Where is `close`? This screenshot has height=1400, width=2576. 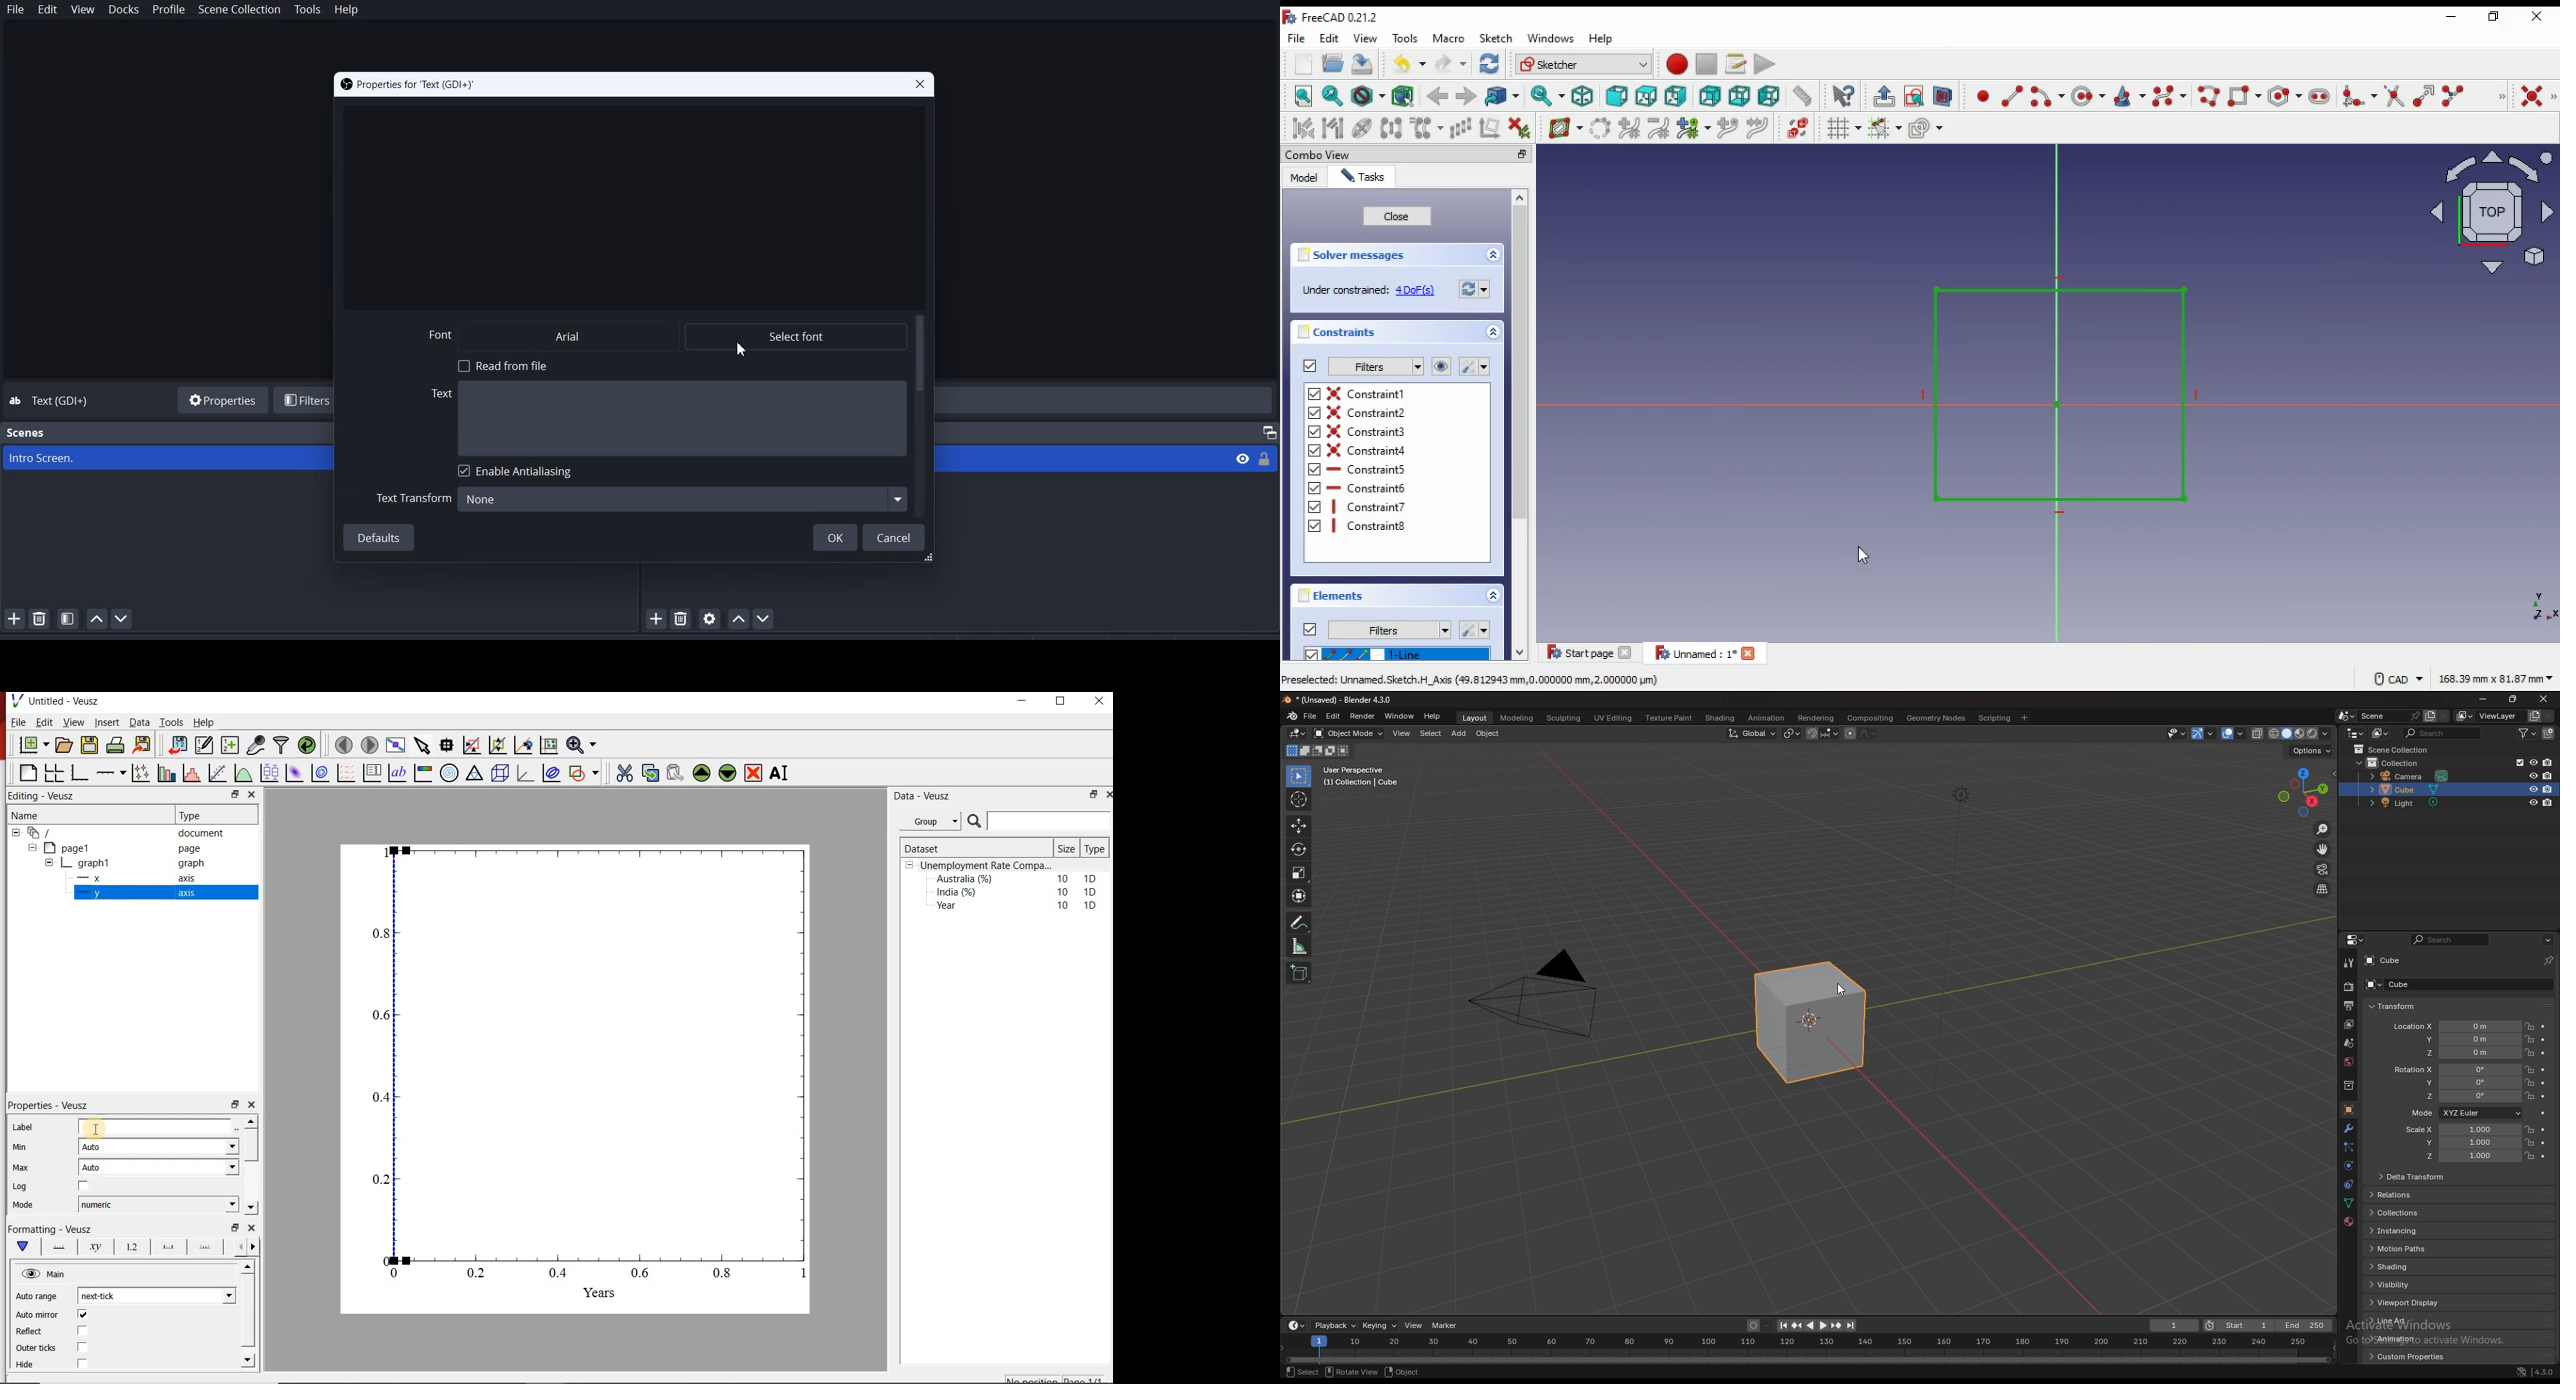
close is located at coordinates (253, 1228).